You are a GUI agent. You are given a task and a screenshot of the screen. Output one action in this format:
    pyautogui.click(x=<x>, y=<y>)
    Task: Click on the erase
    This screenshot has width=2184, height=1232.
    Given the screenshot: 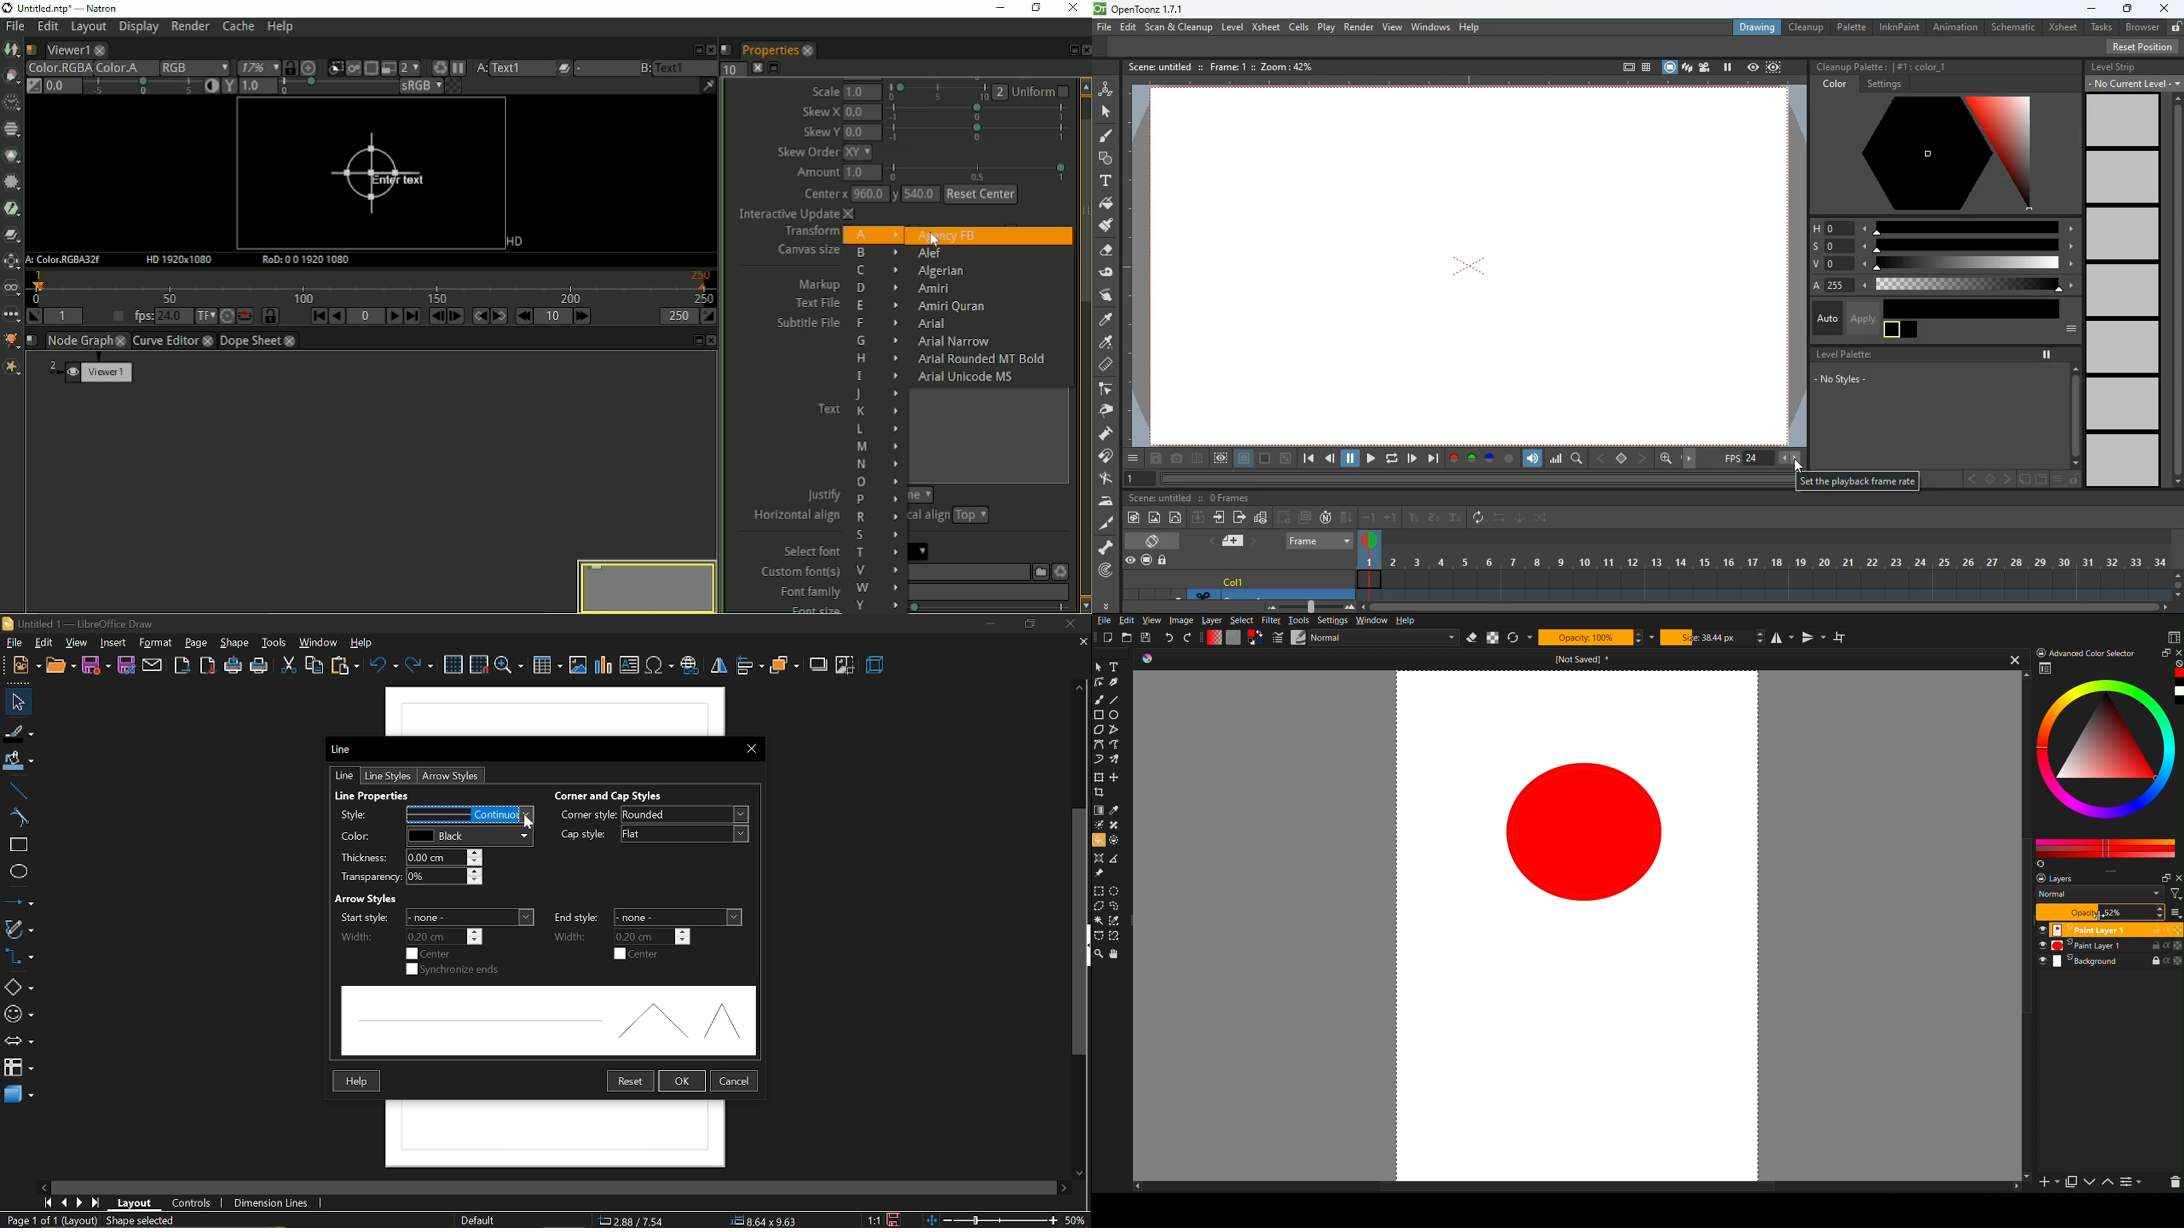 What is the action you would take?
    pyautogui.click(x=1107, y=251)
    